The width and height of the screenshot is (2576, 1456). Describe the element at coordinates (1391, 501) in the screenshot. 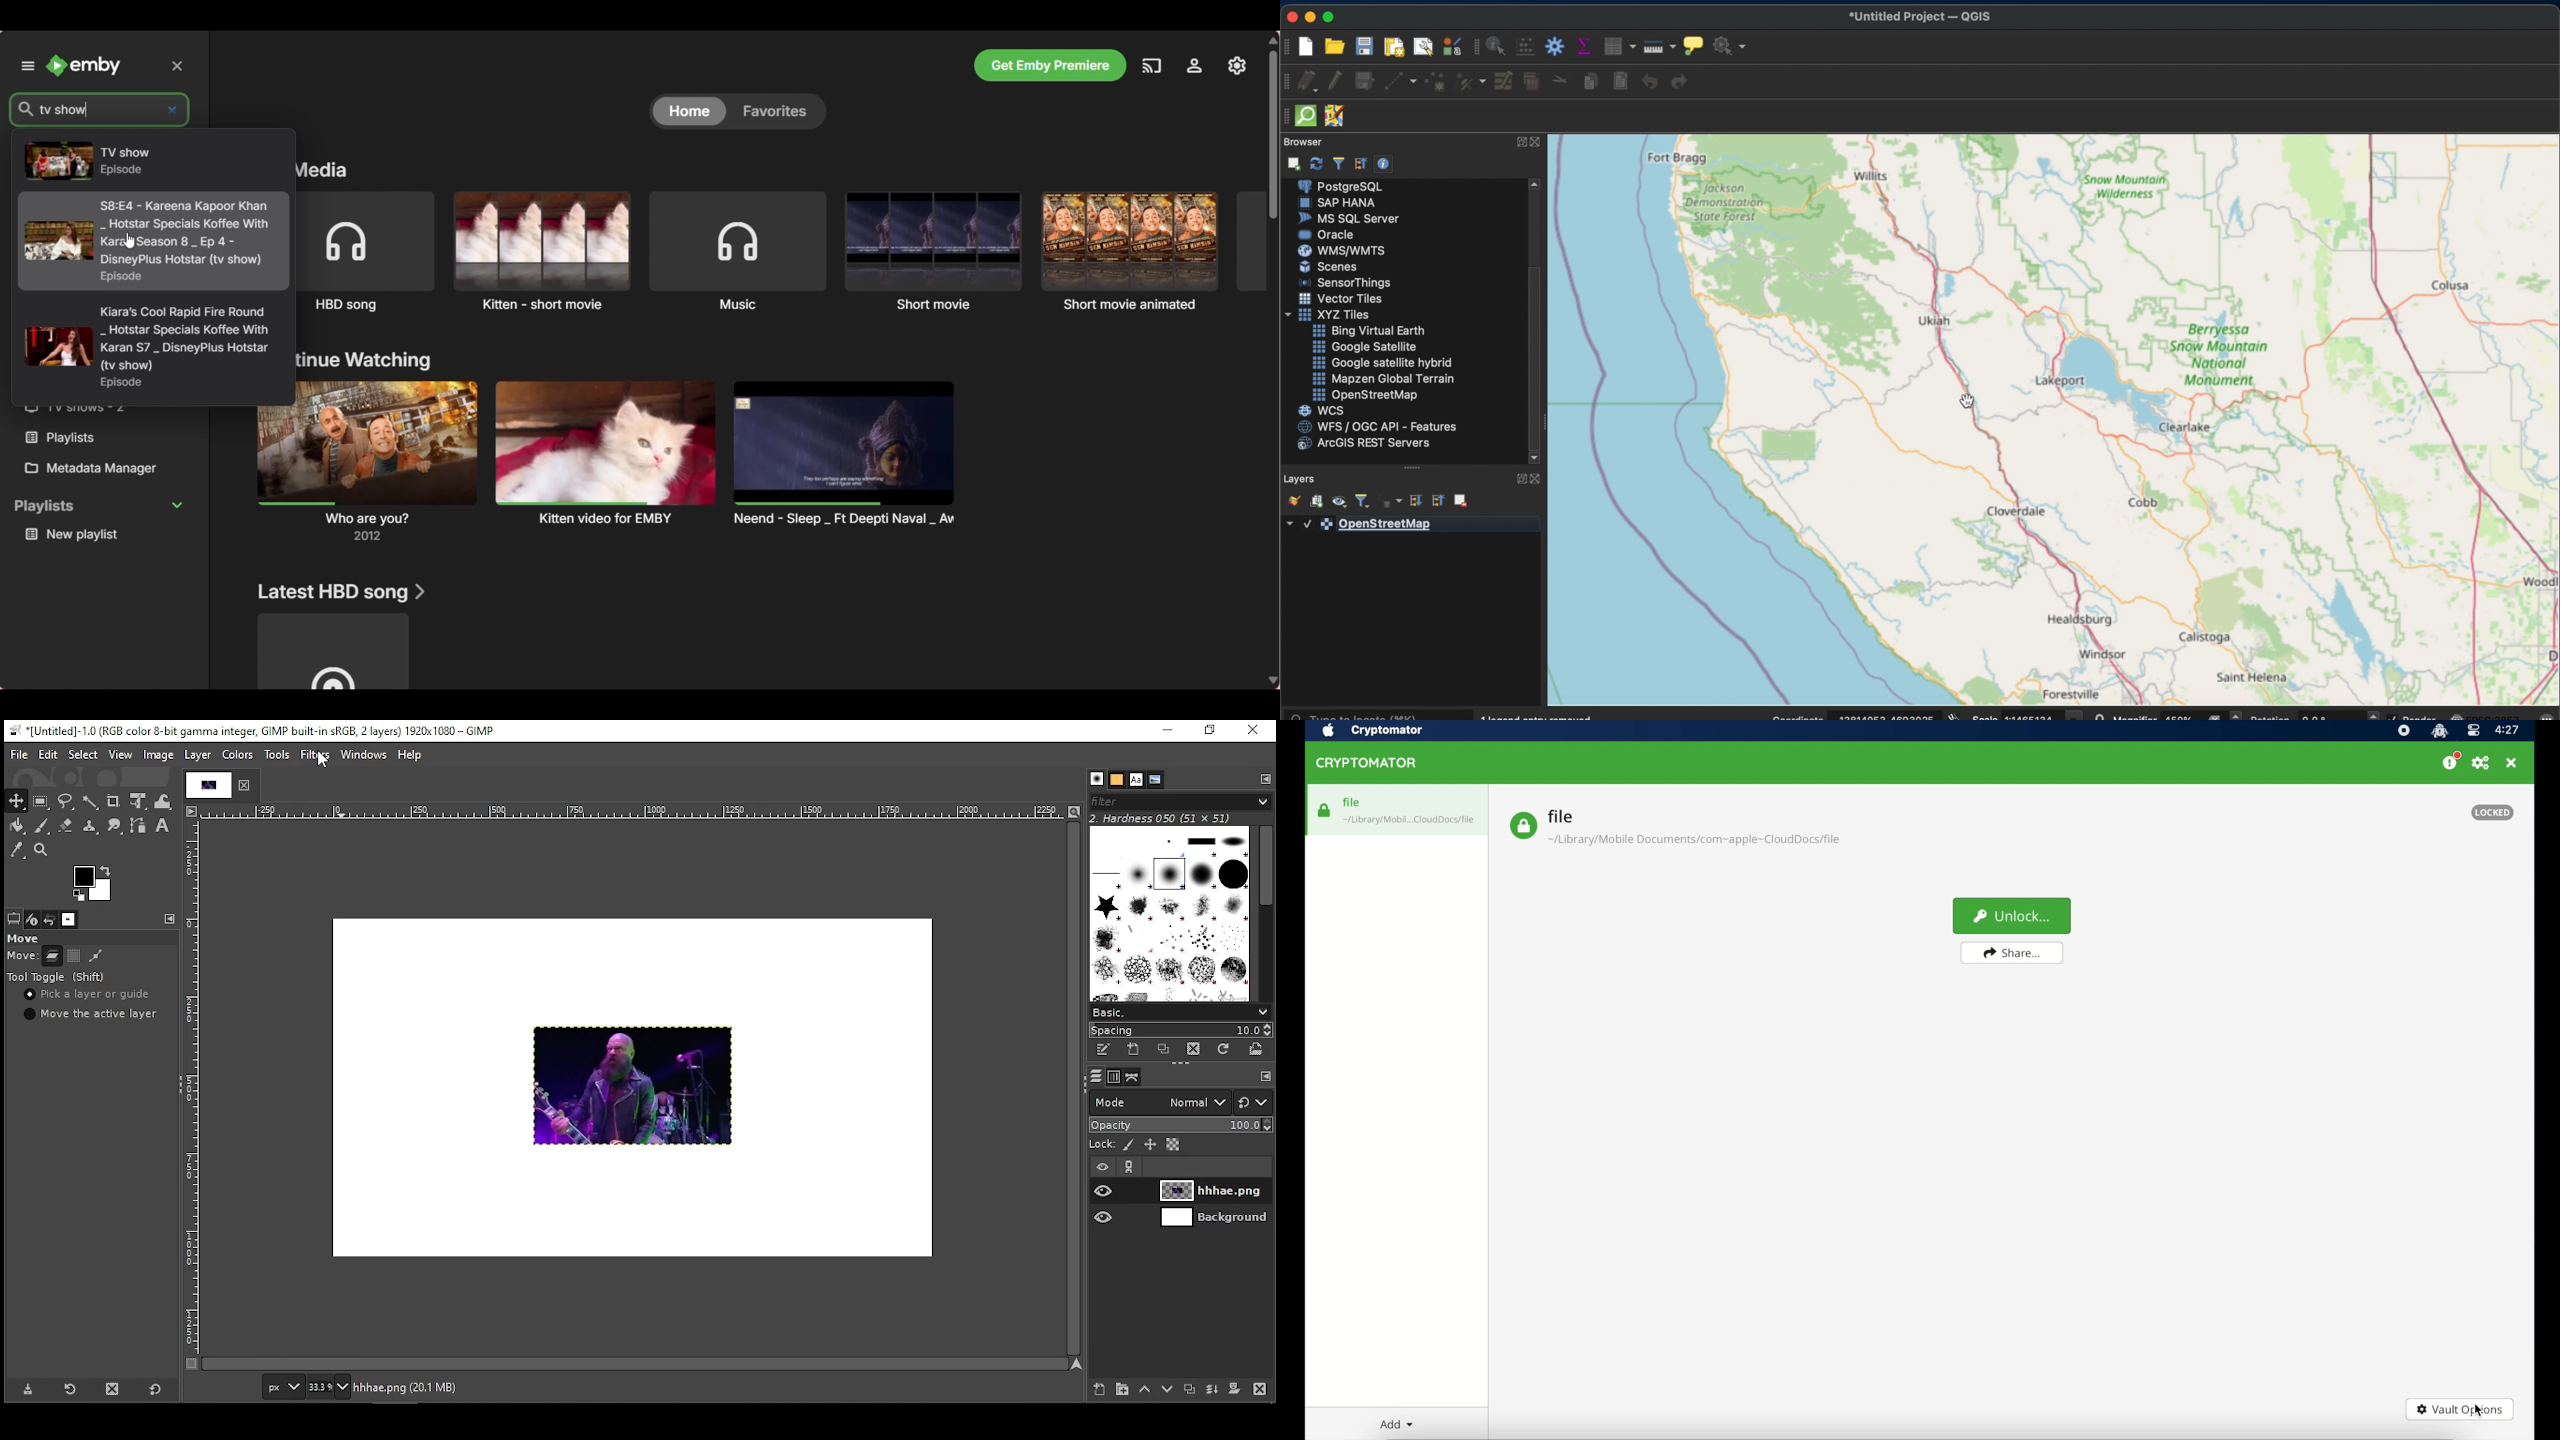

I see `filter legen by expression` at that location.